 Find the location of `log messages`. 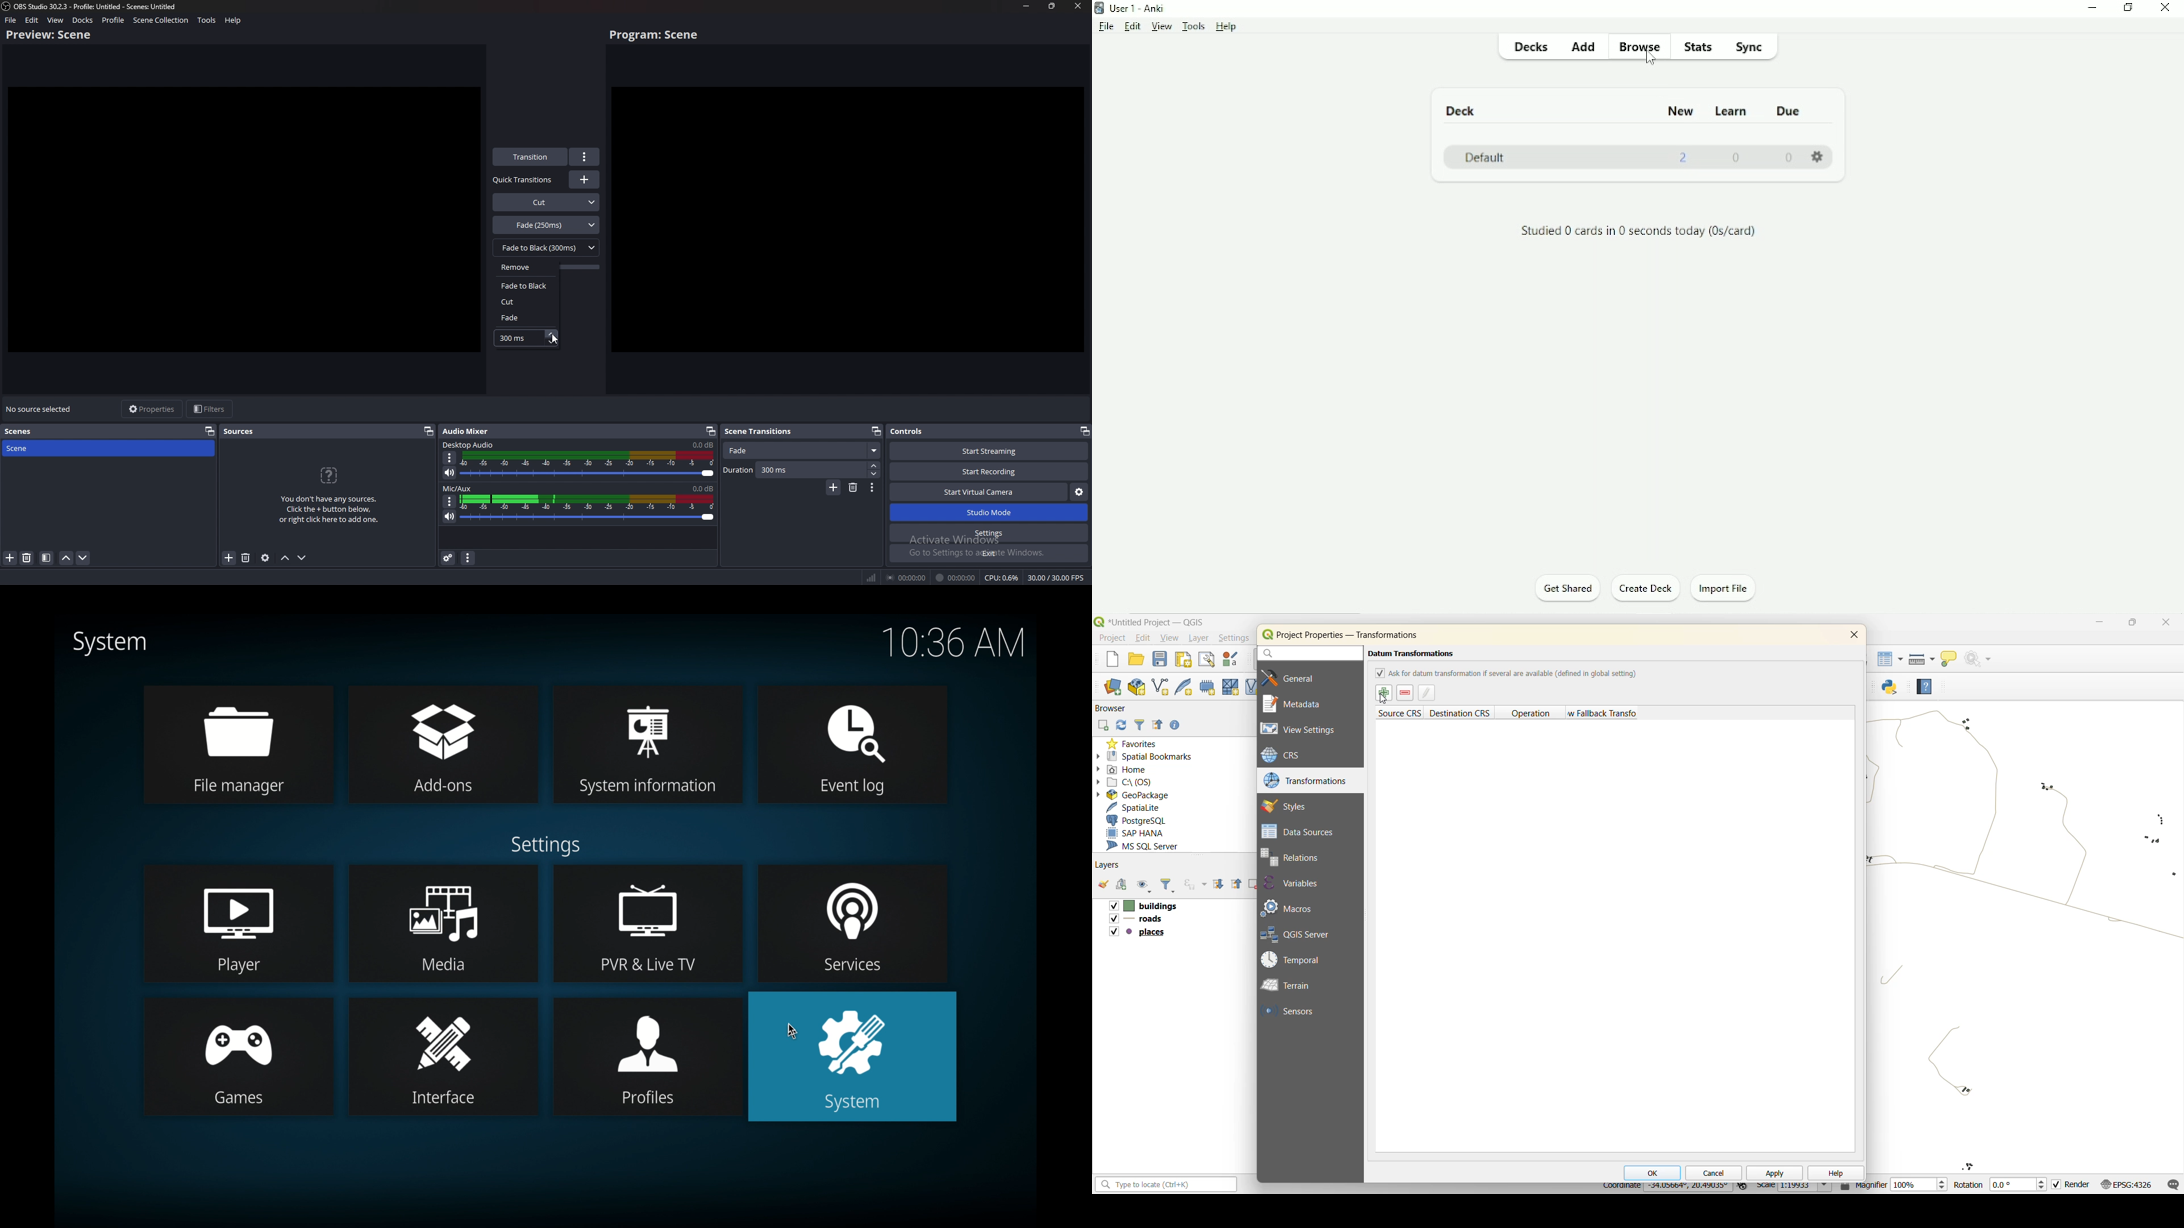

log messages is located at coordinates (2171, 1184).